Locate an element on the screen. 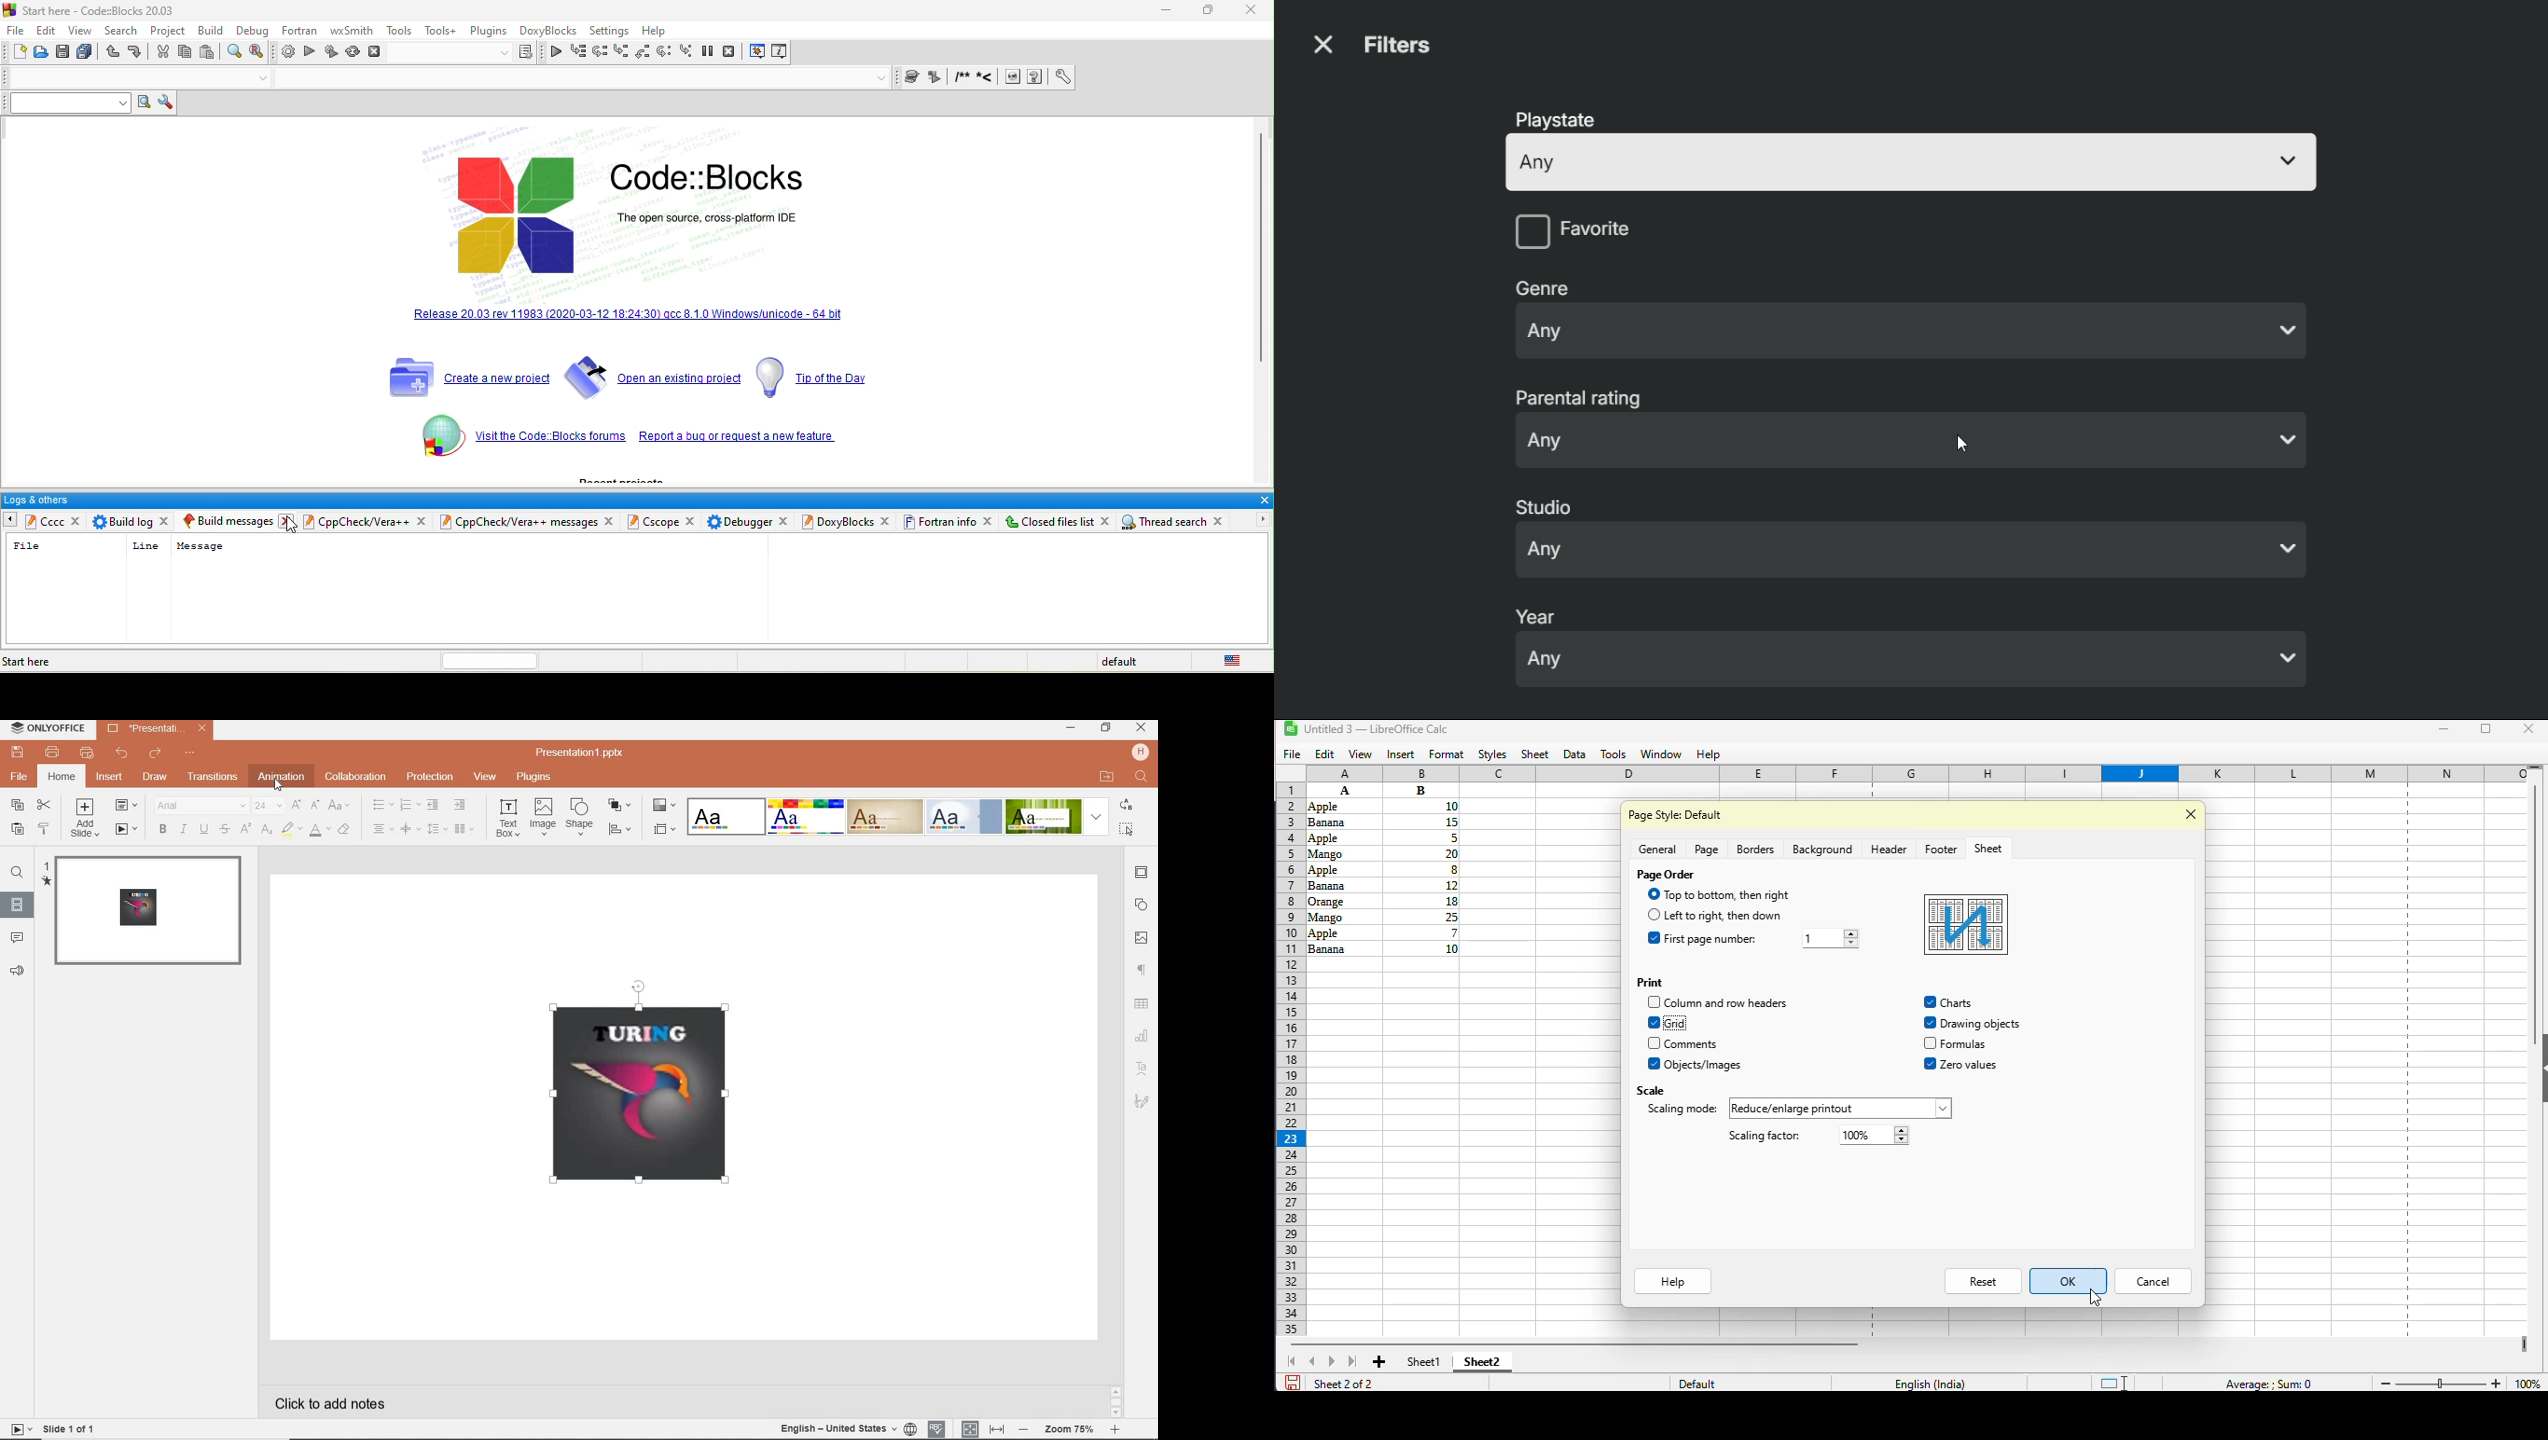 The height and width of the screenshot is (1456, 2548). build is located at coordinates (215, 32).